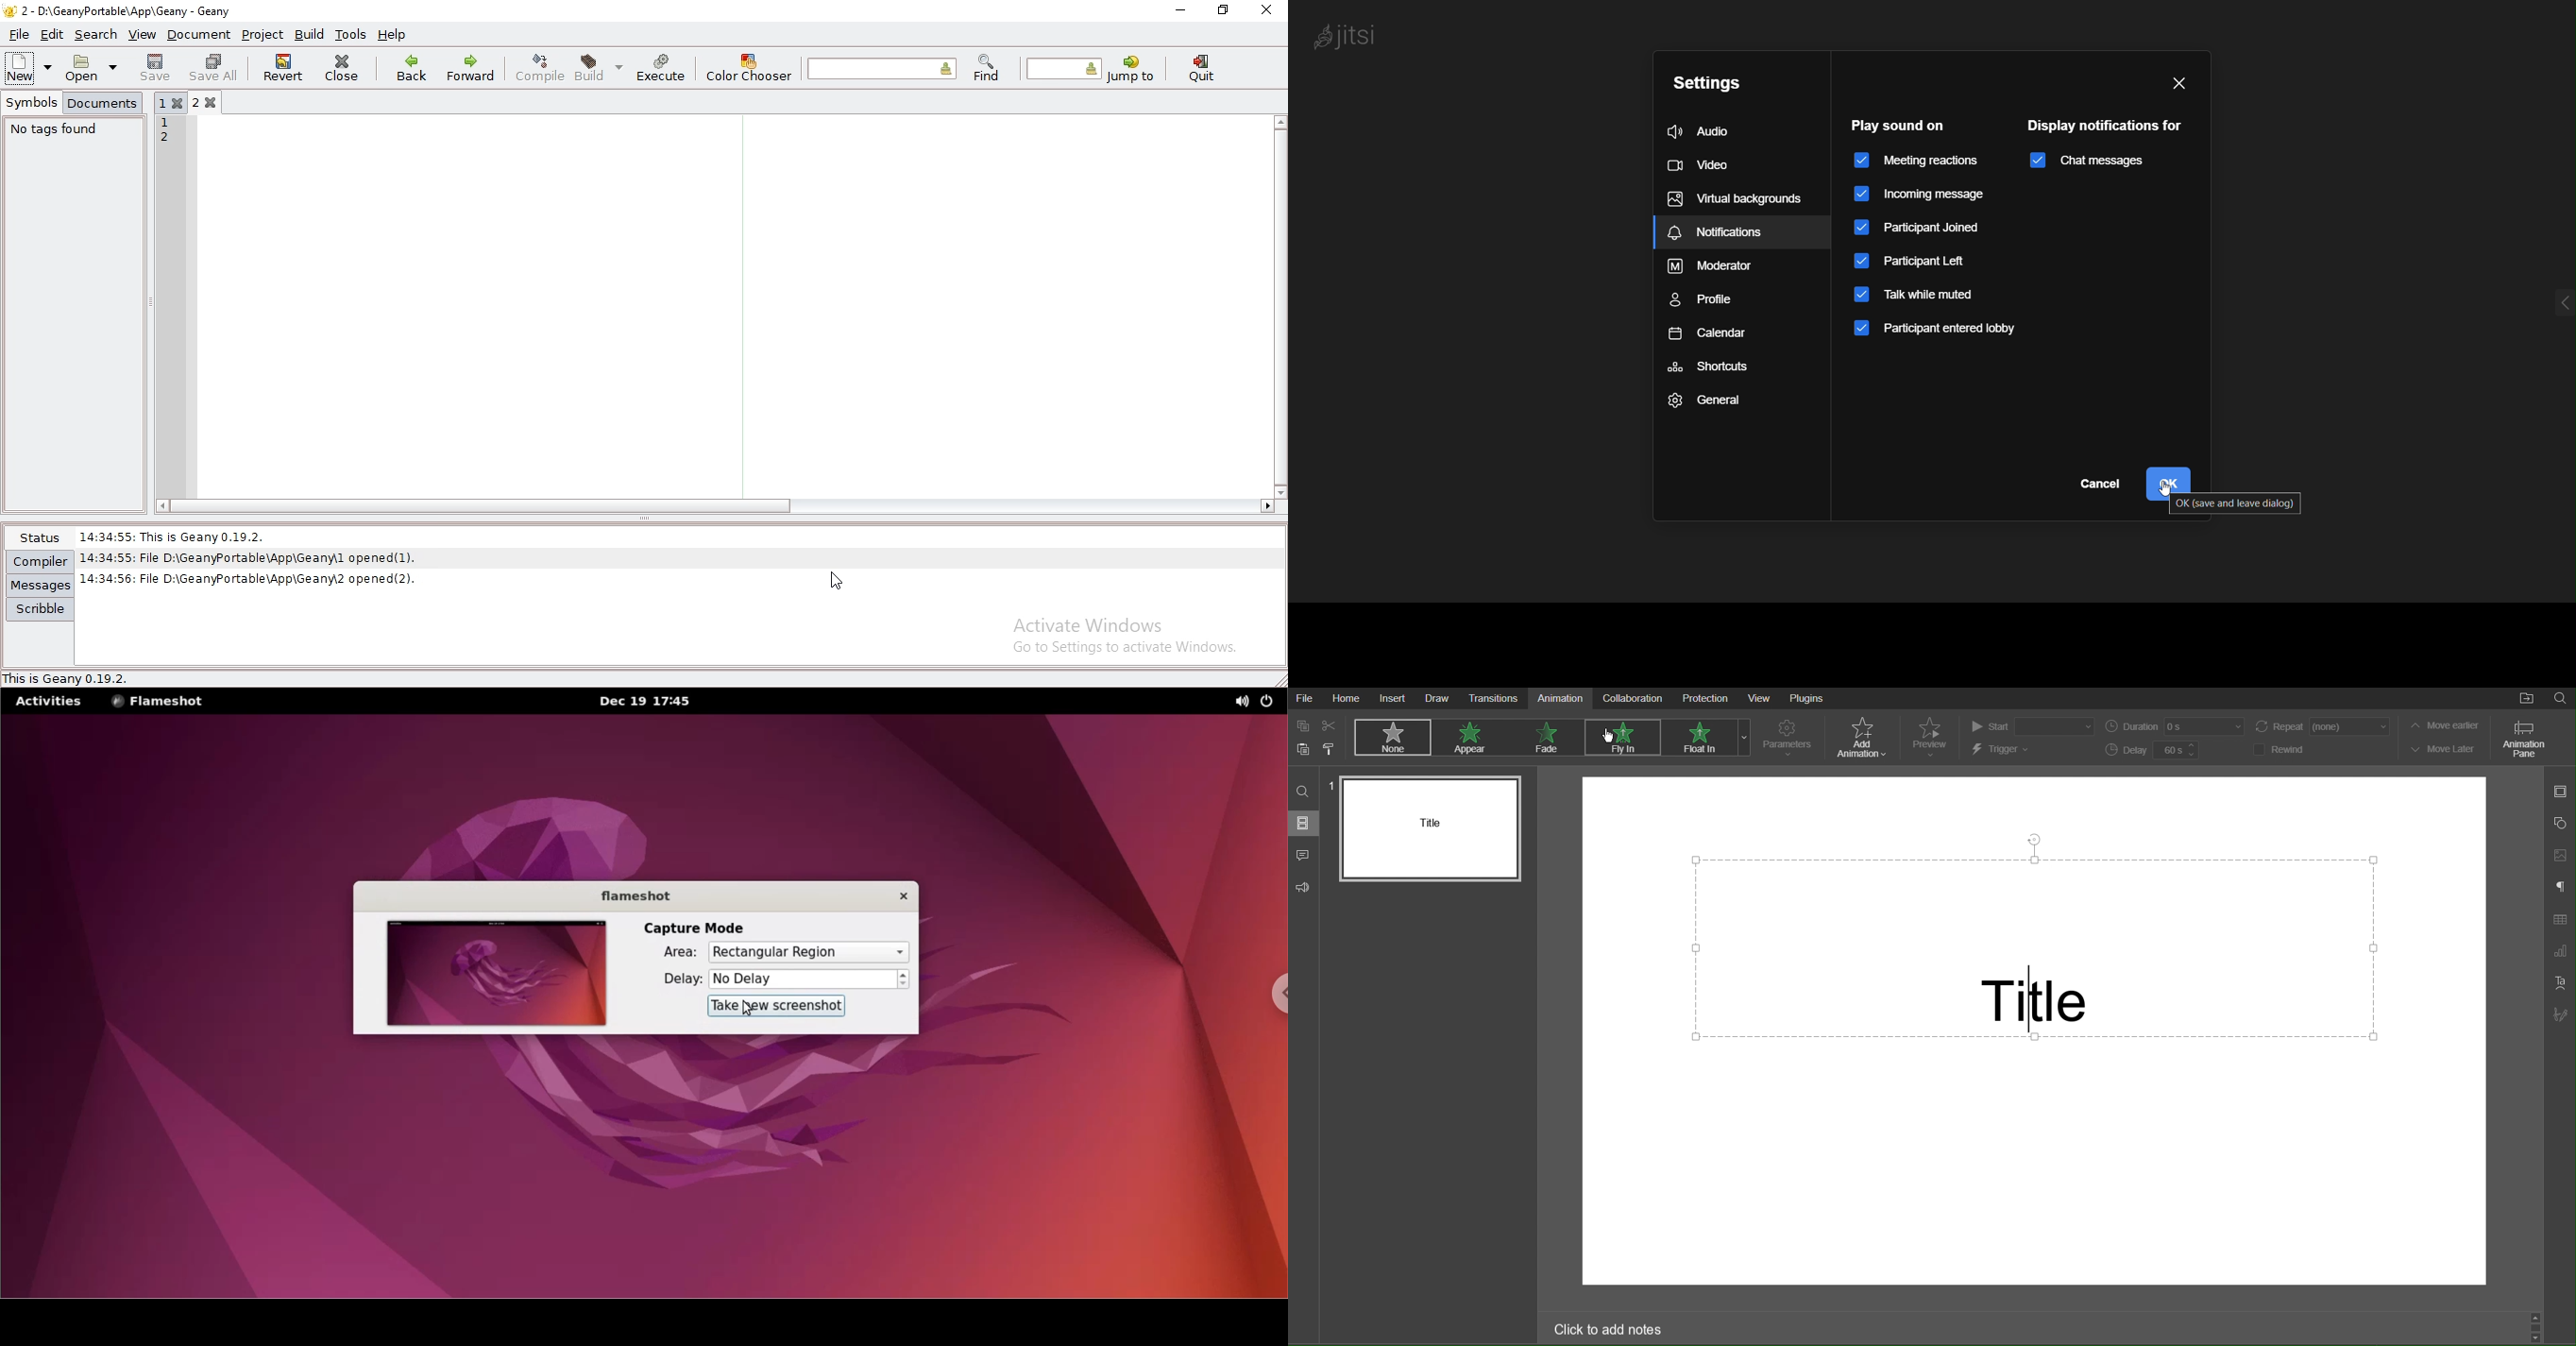 This screenshot has width=2576, height=1372. Describe the element at coordinates (1428, 827) in the screenshot. I see `Slide 1` at that location.